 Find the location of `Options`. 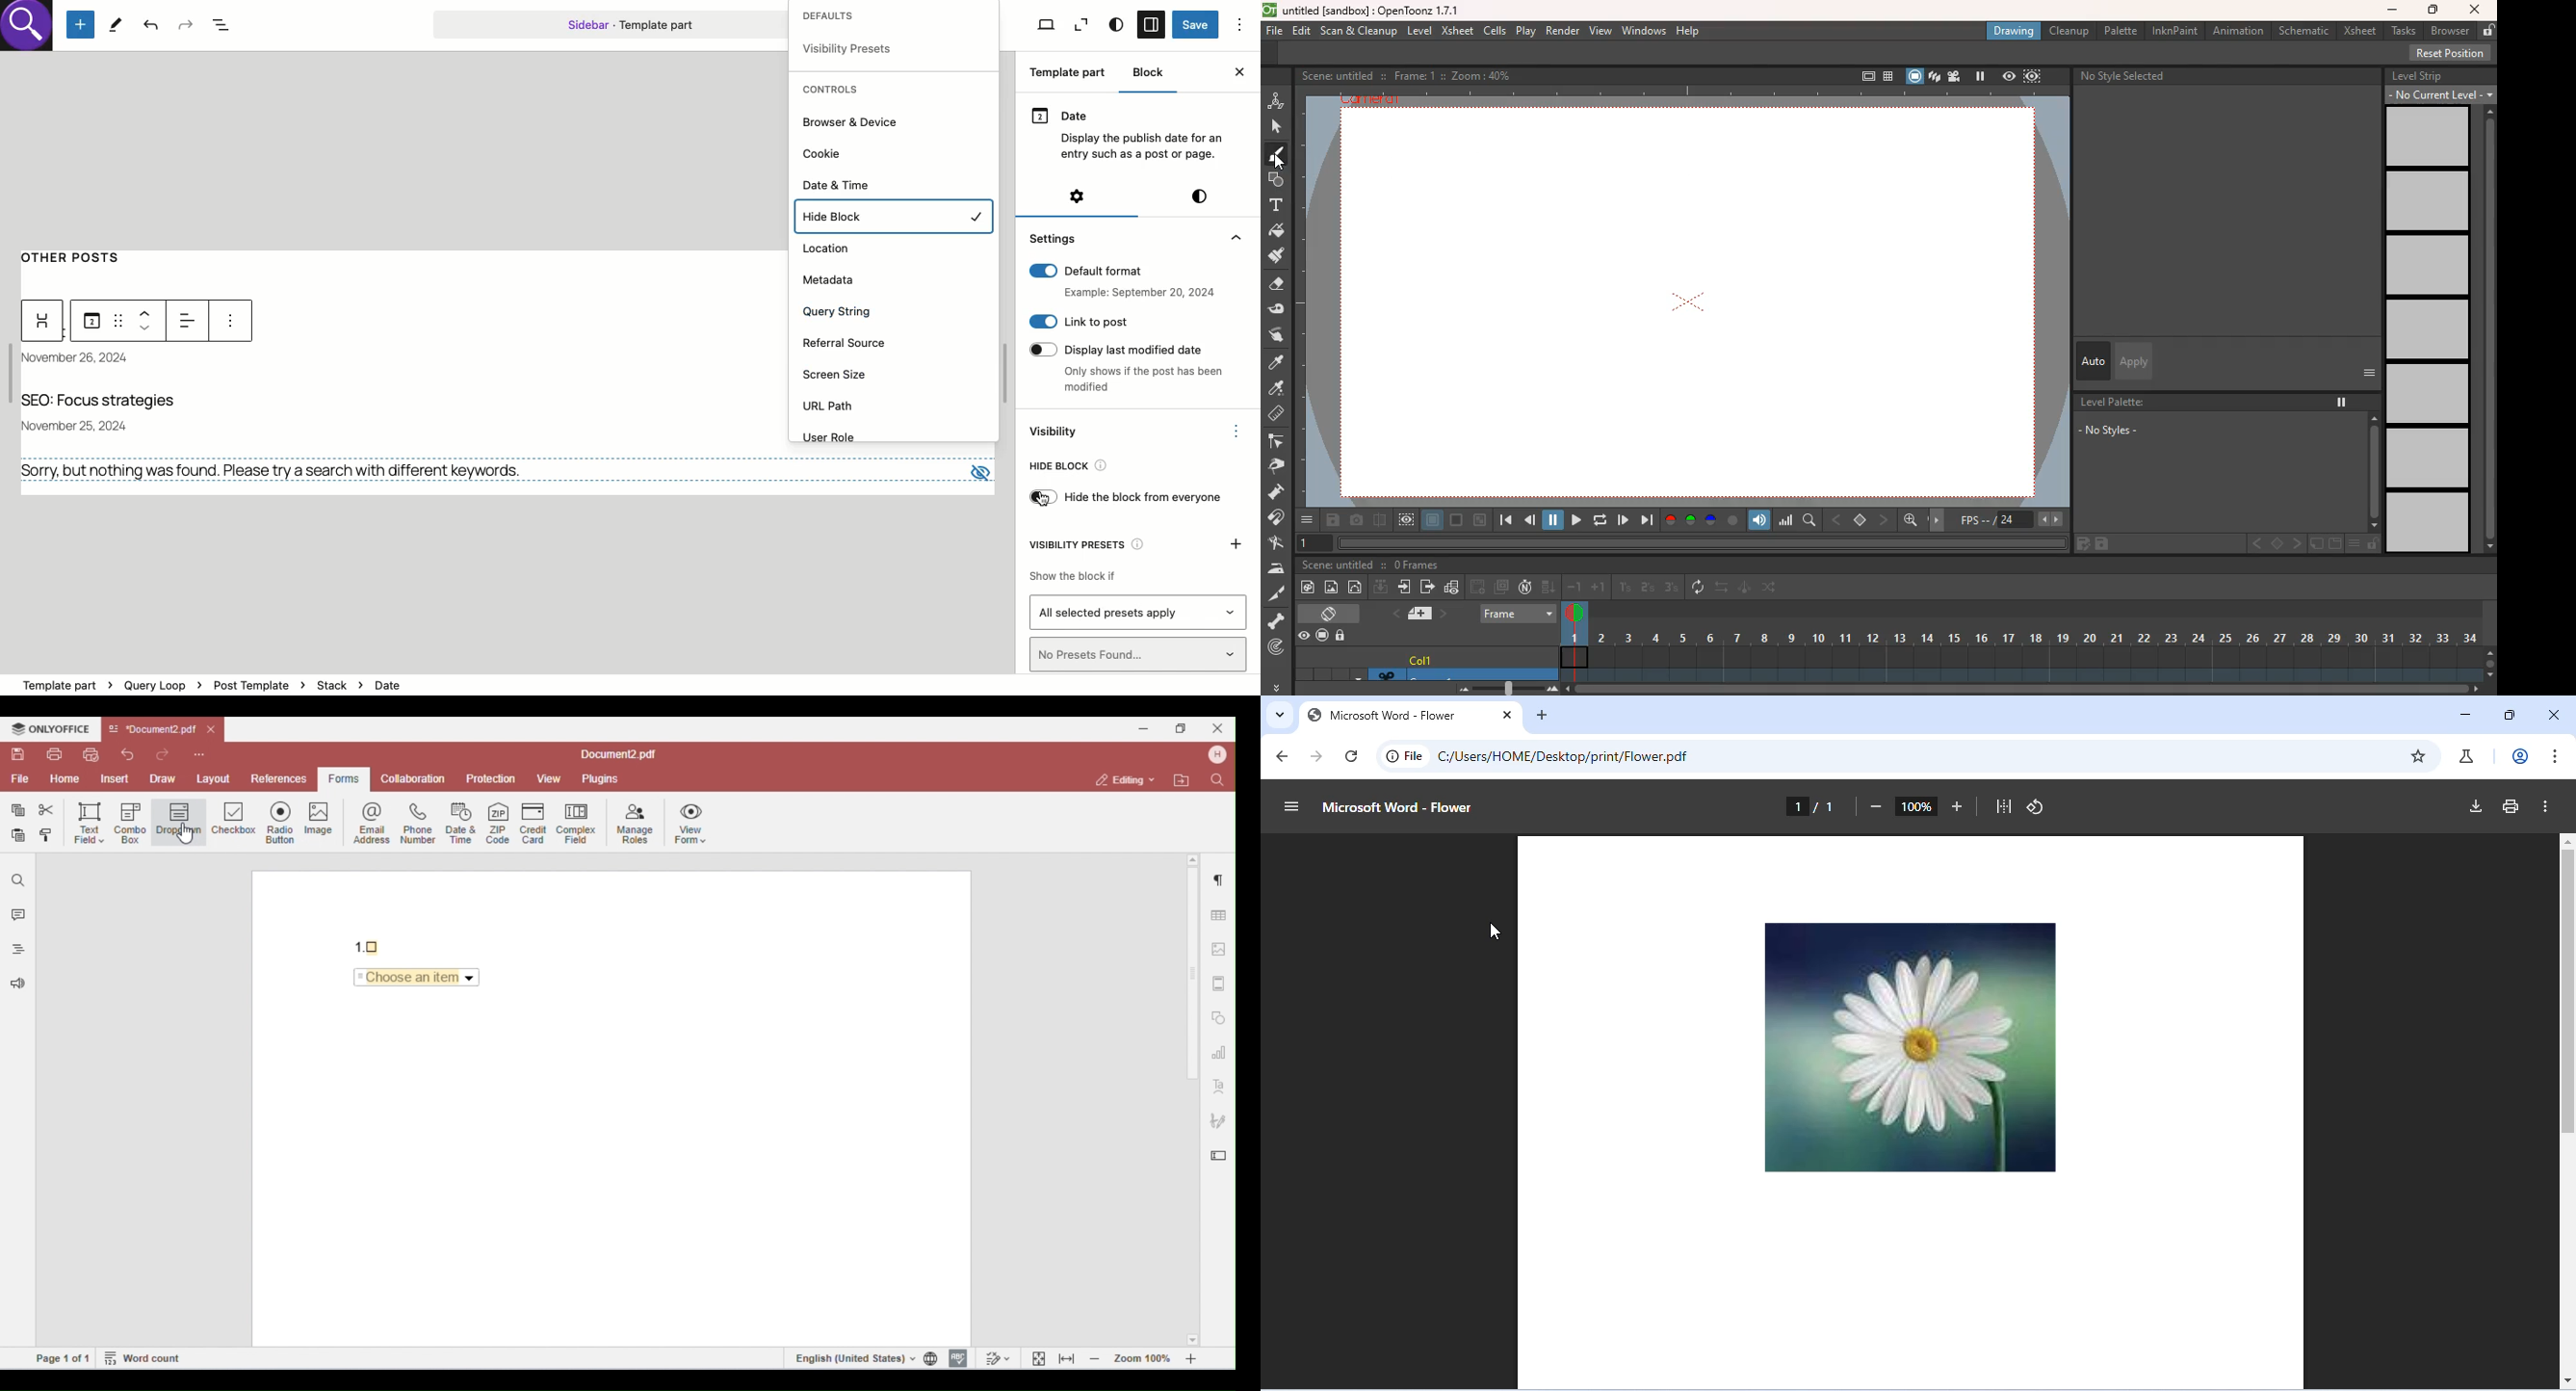

Options is located at coordinates (1237, 429).